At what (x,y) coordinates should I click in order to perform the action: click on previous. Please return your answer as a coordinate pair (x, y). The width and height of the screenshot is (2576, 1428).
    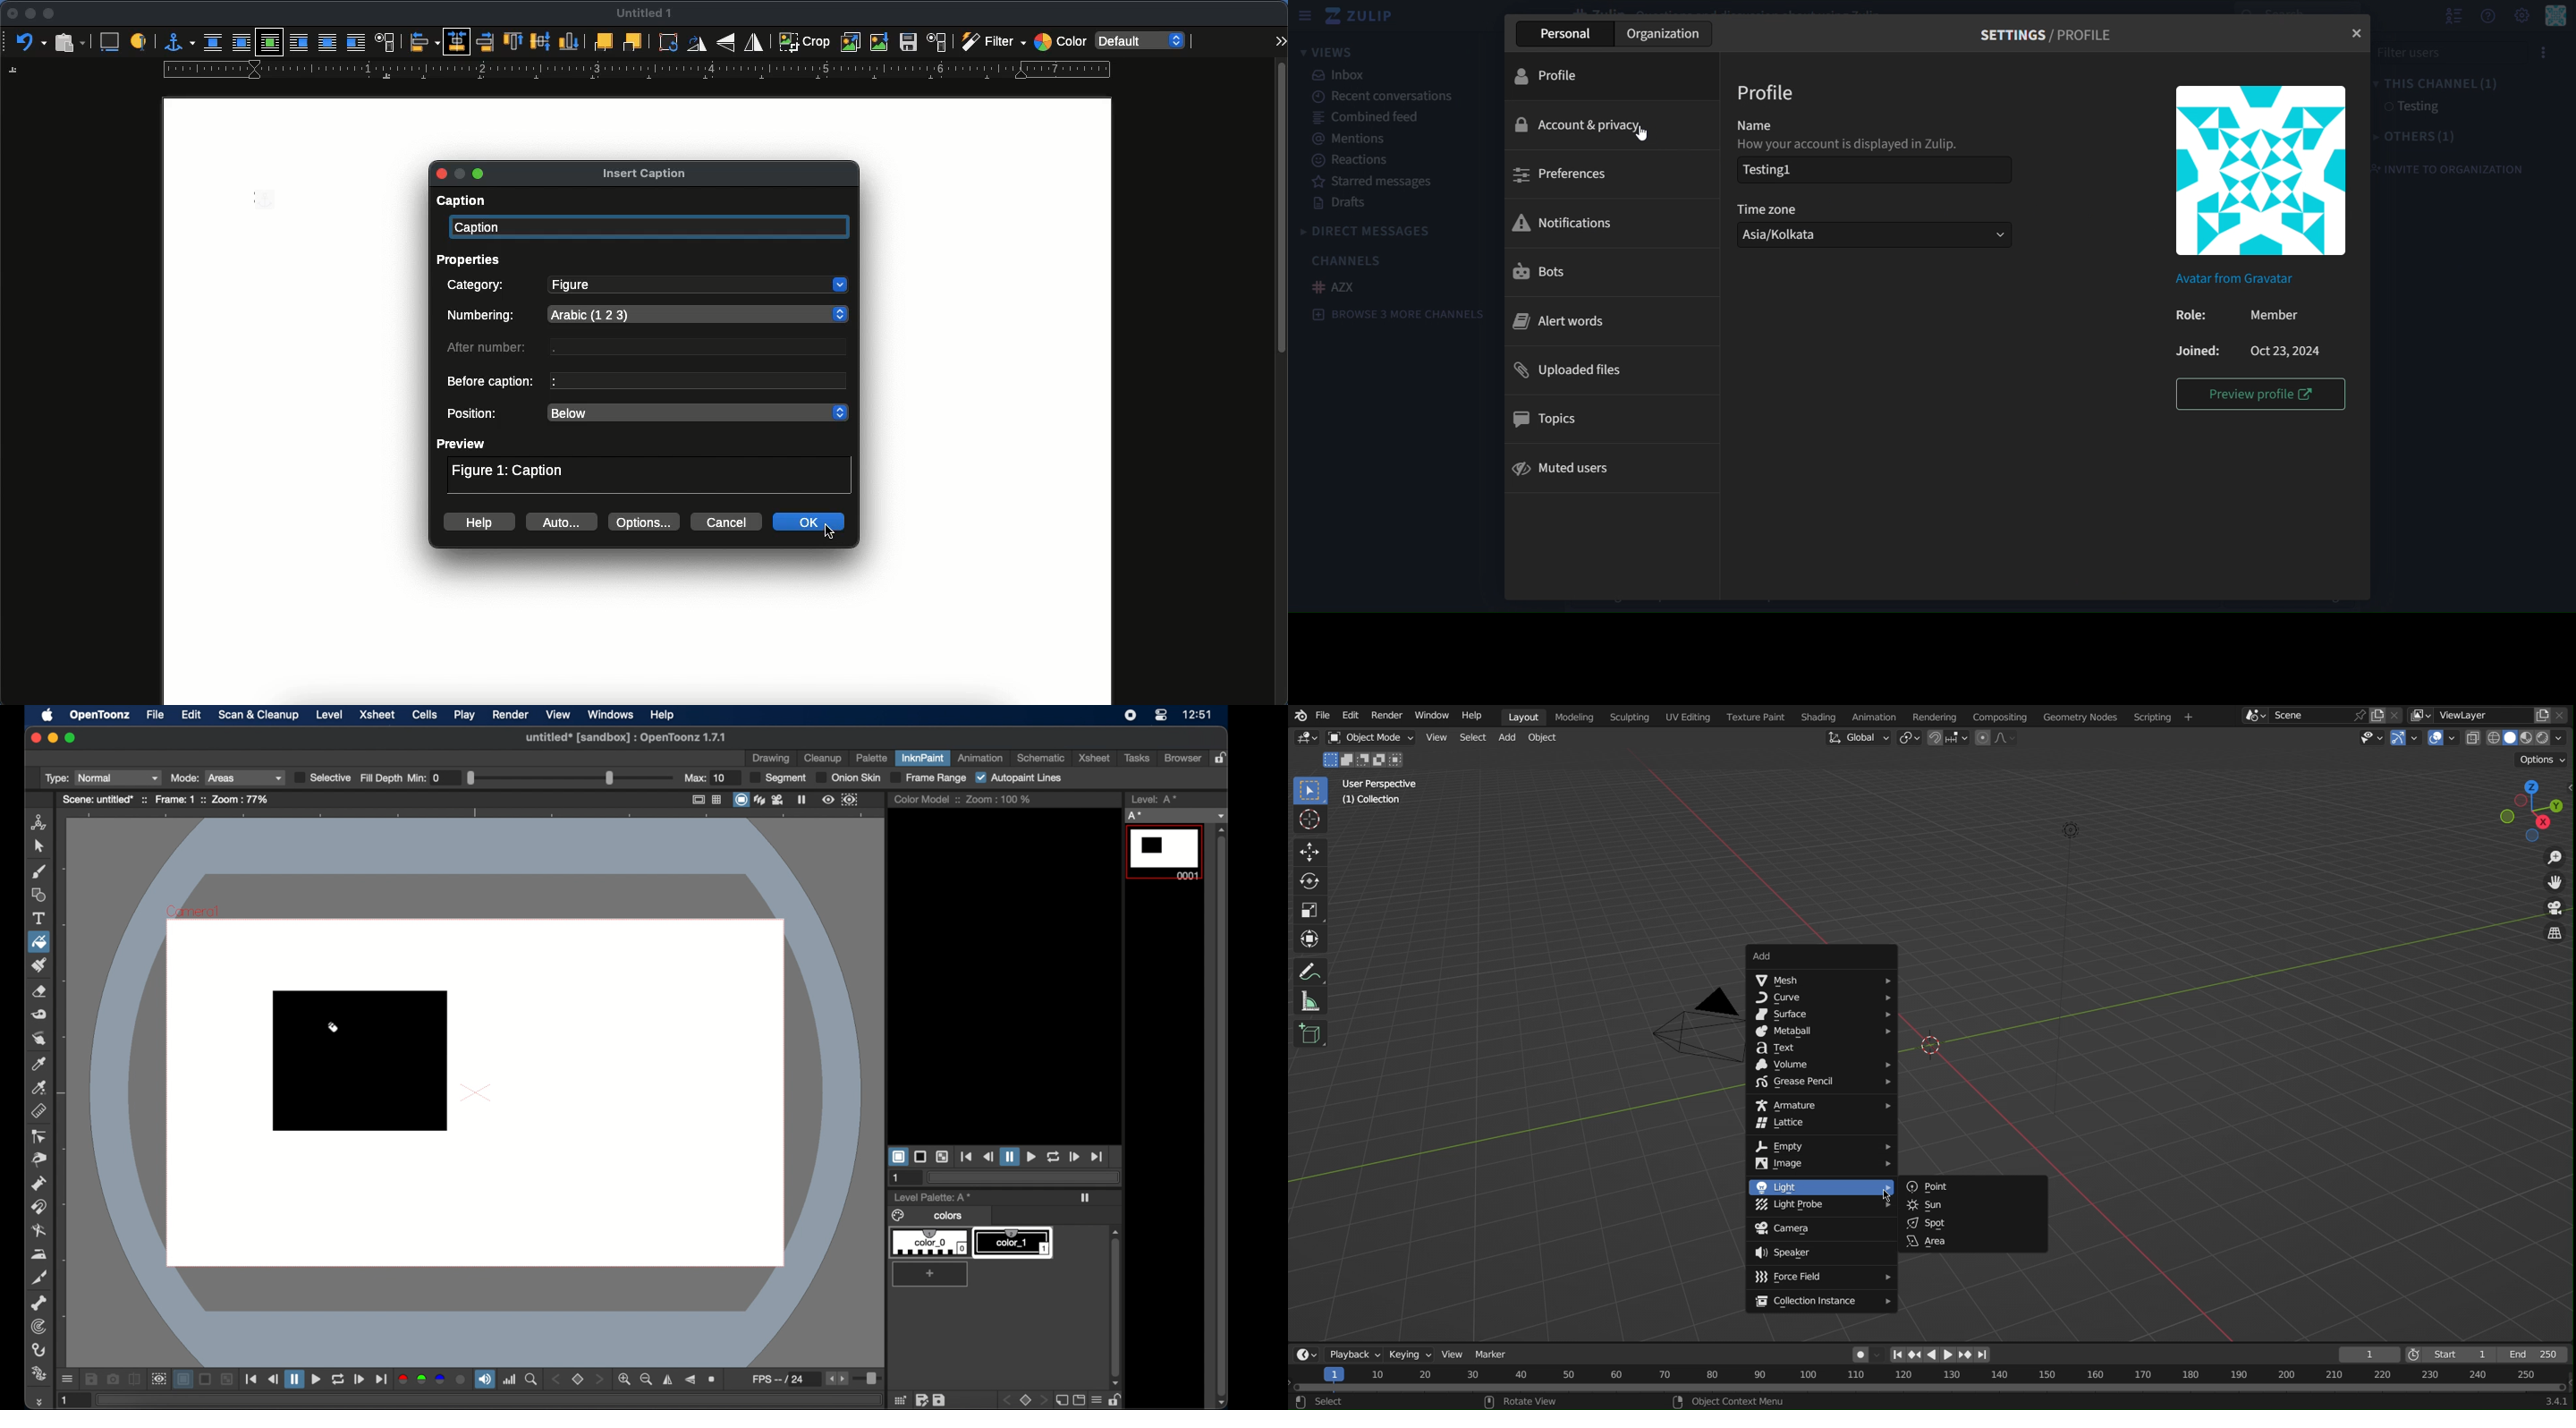
    Looking at the image, I should click on (1898, 1355).